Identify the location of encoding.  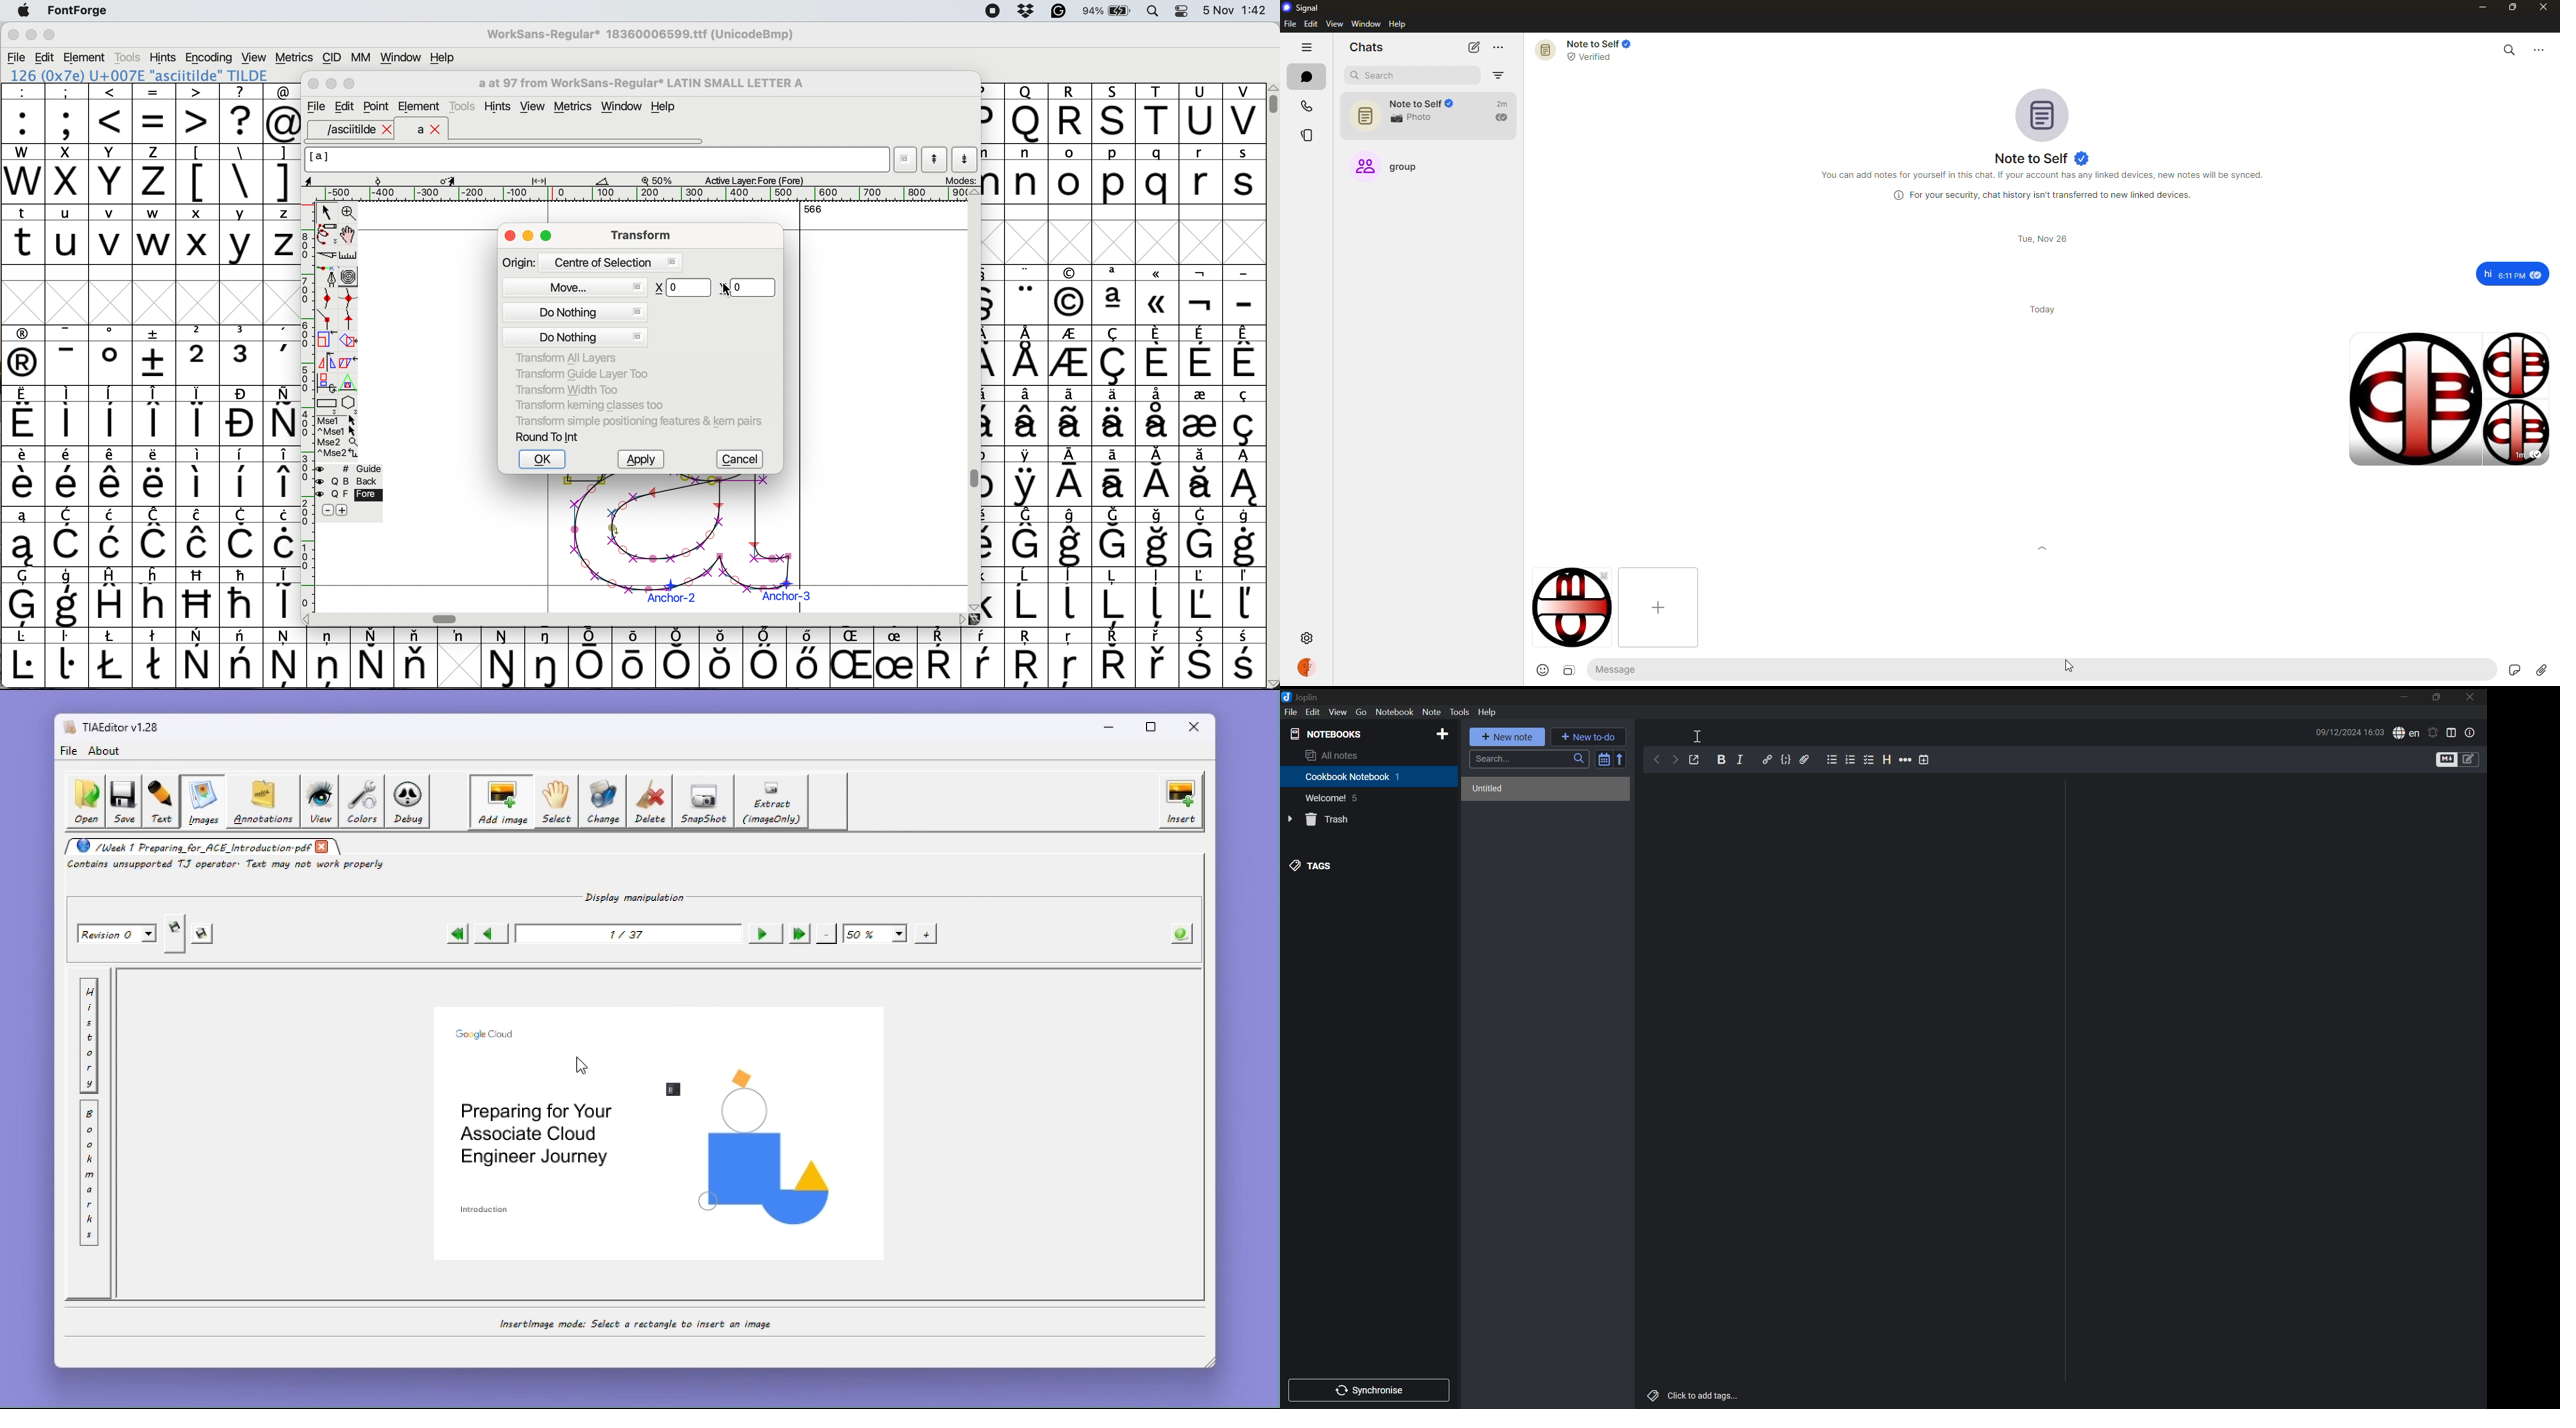
(210, 58).